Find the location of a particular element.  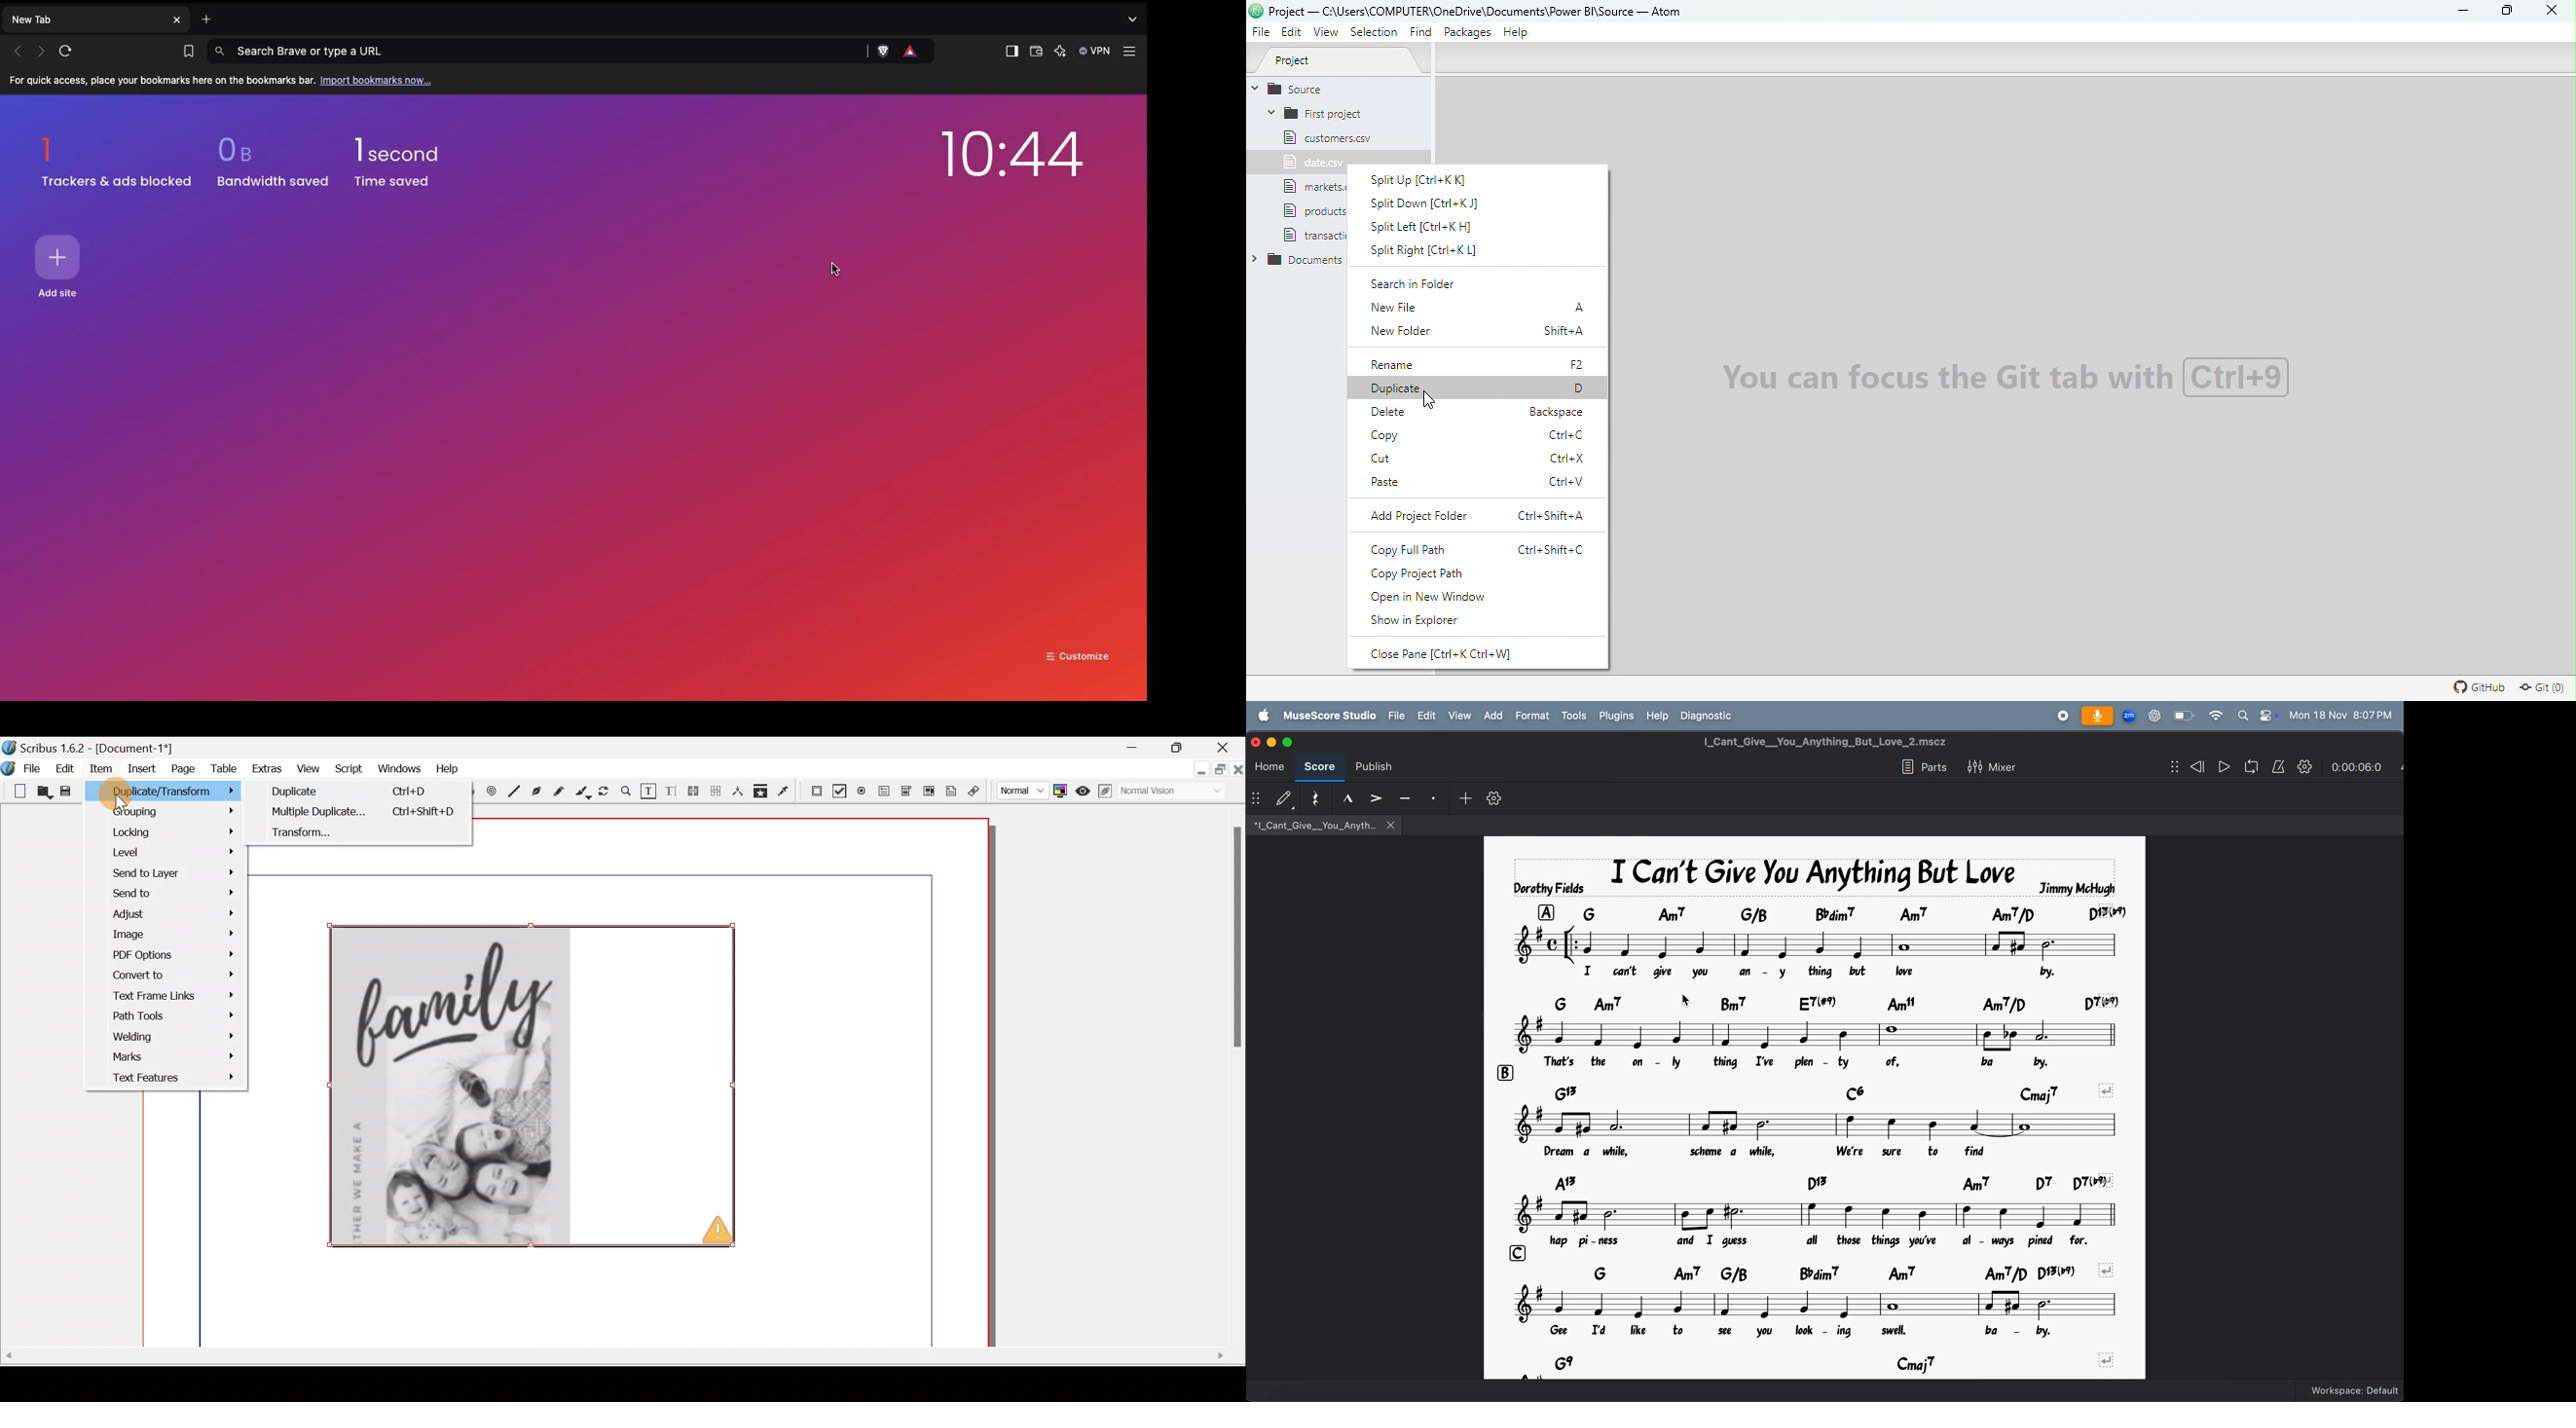

I_Cant_Give__You_Anything_But_Love_2.mscz is located at coordinates (1825, 742).